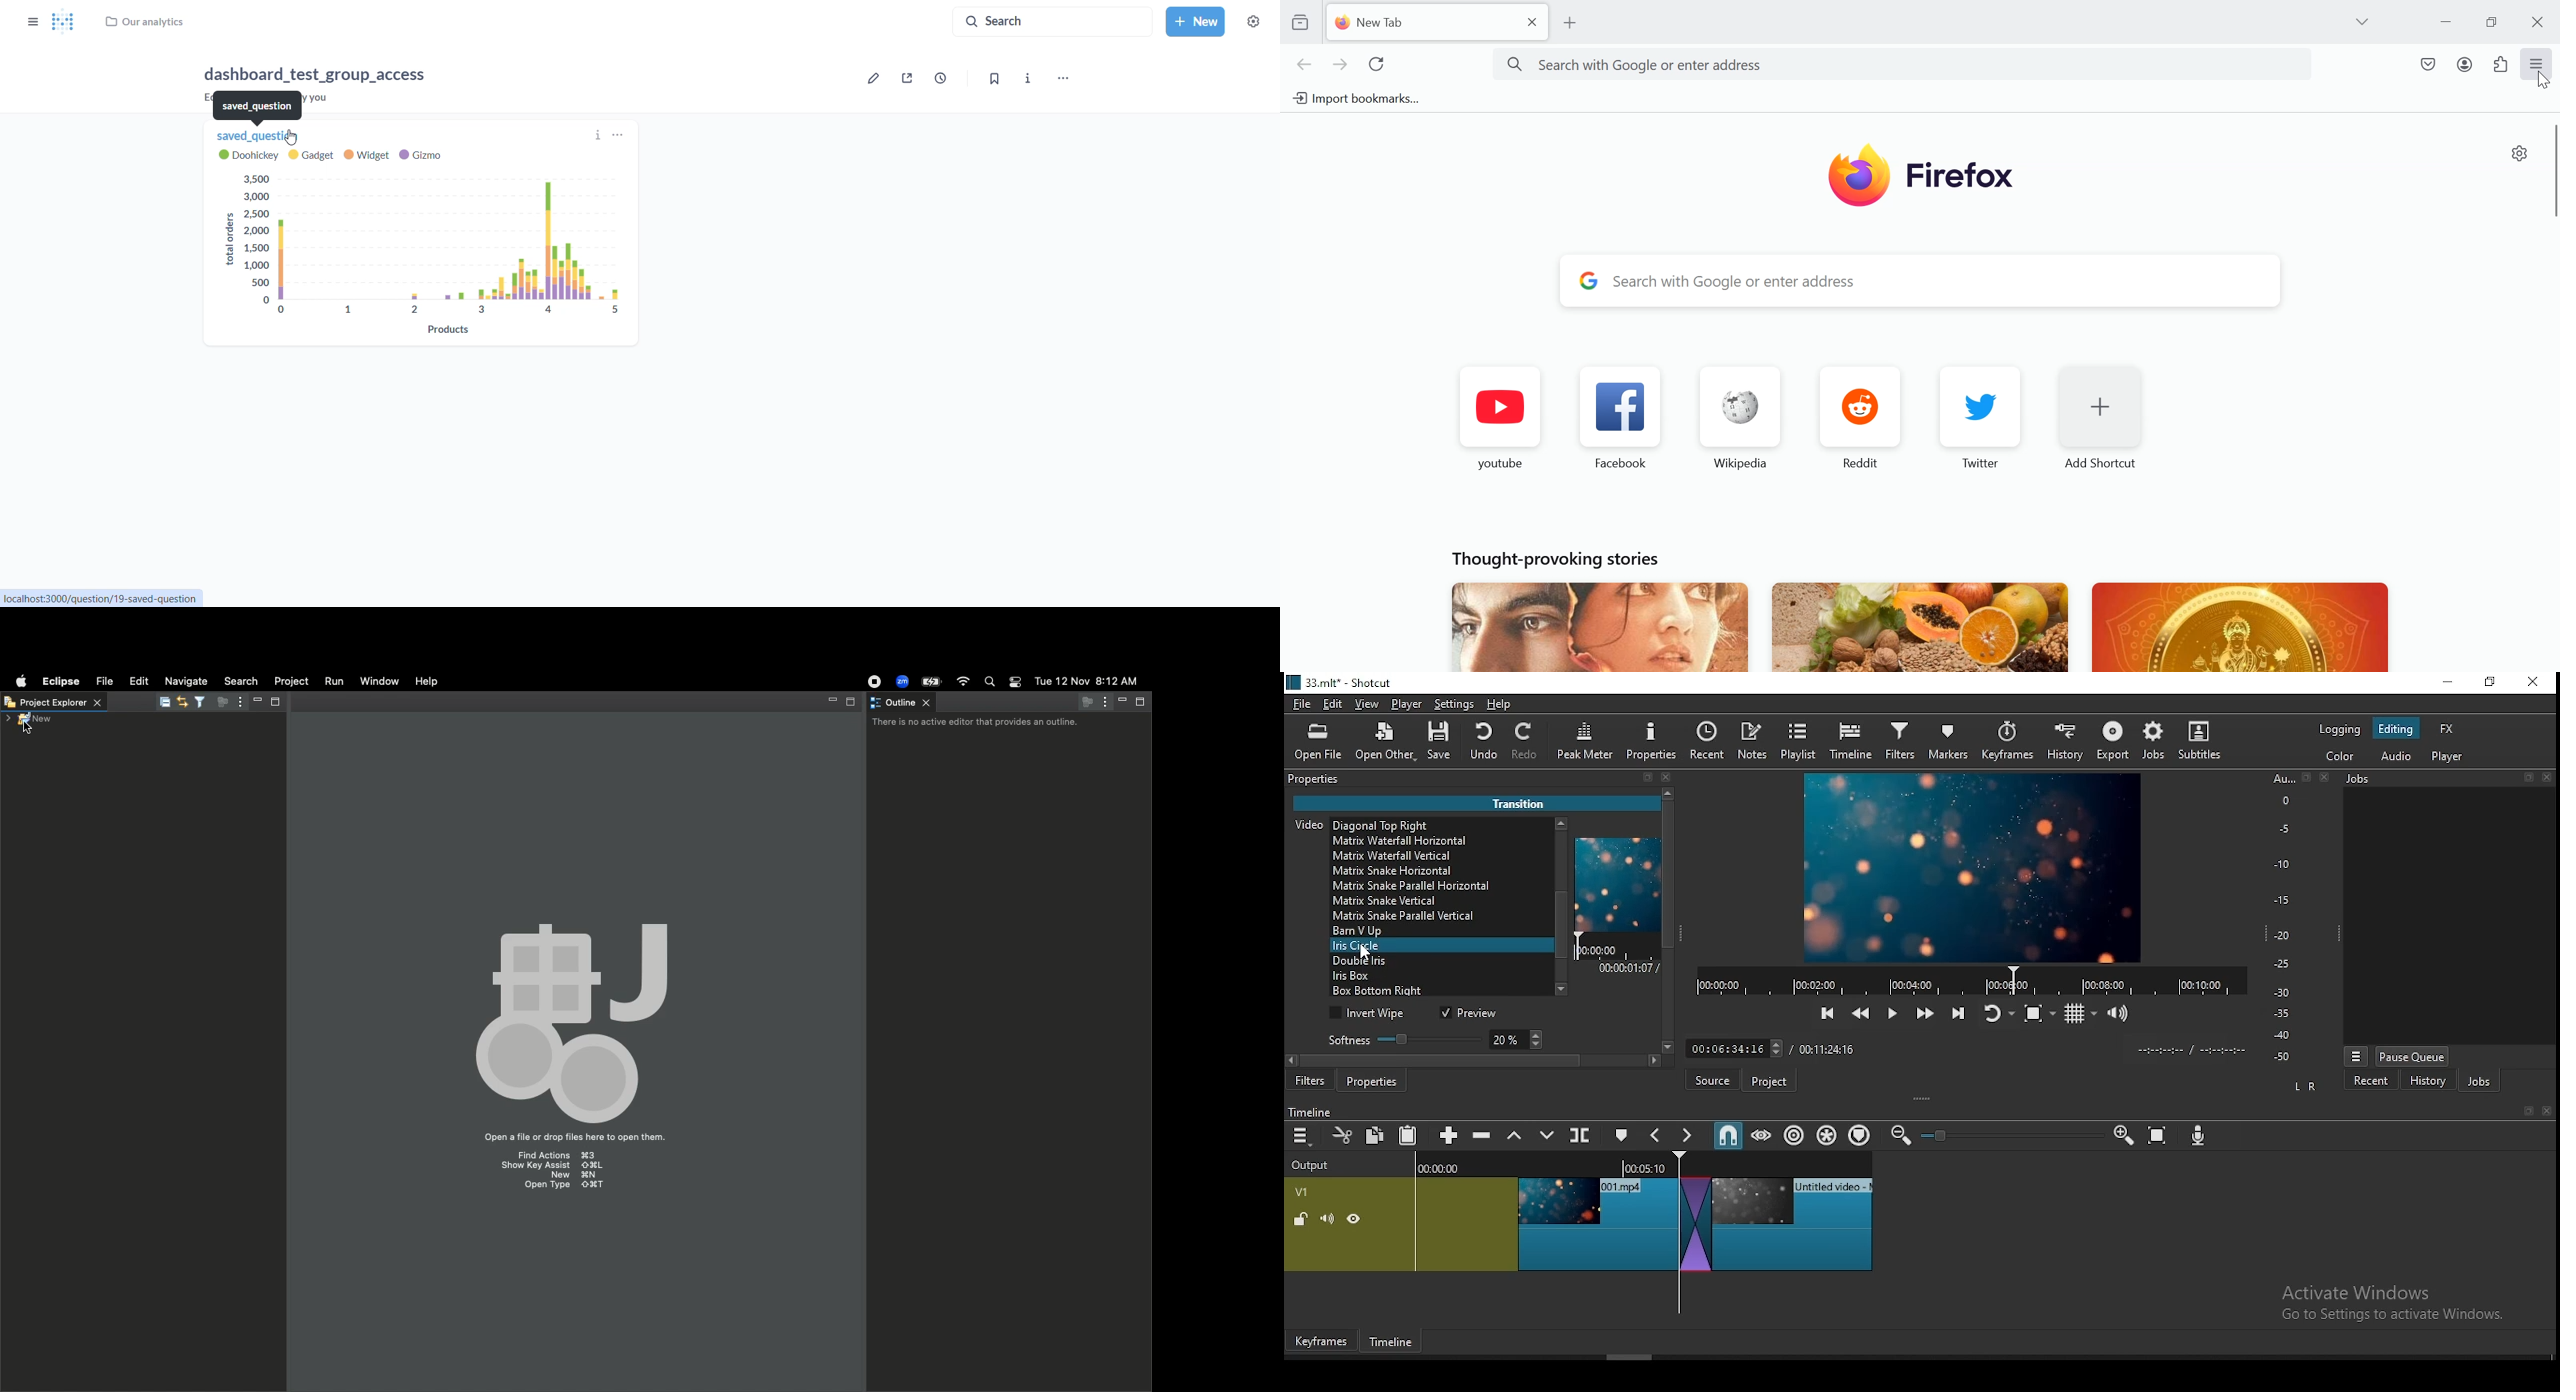 Image resolution: width=2576 pixels, height=1400 pixels. What do you see at coordinates (2397, 756) in the screenshot?
I see `audio` at bounding box center [2397, 756].